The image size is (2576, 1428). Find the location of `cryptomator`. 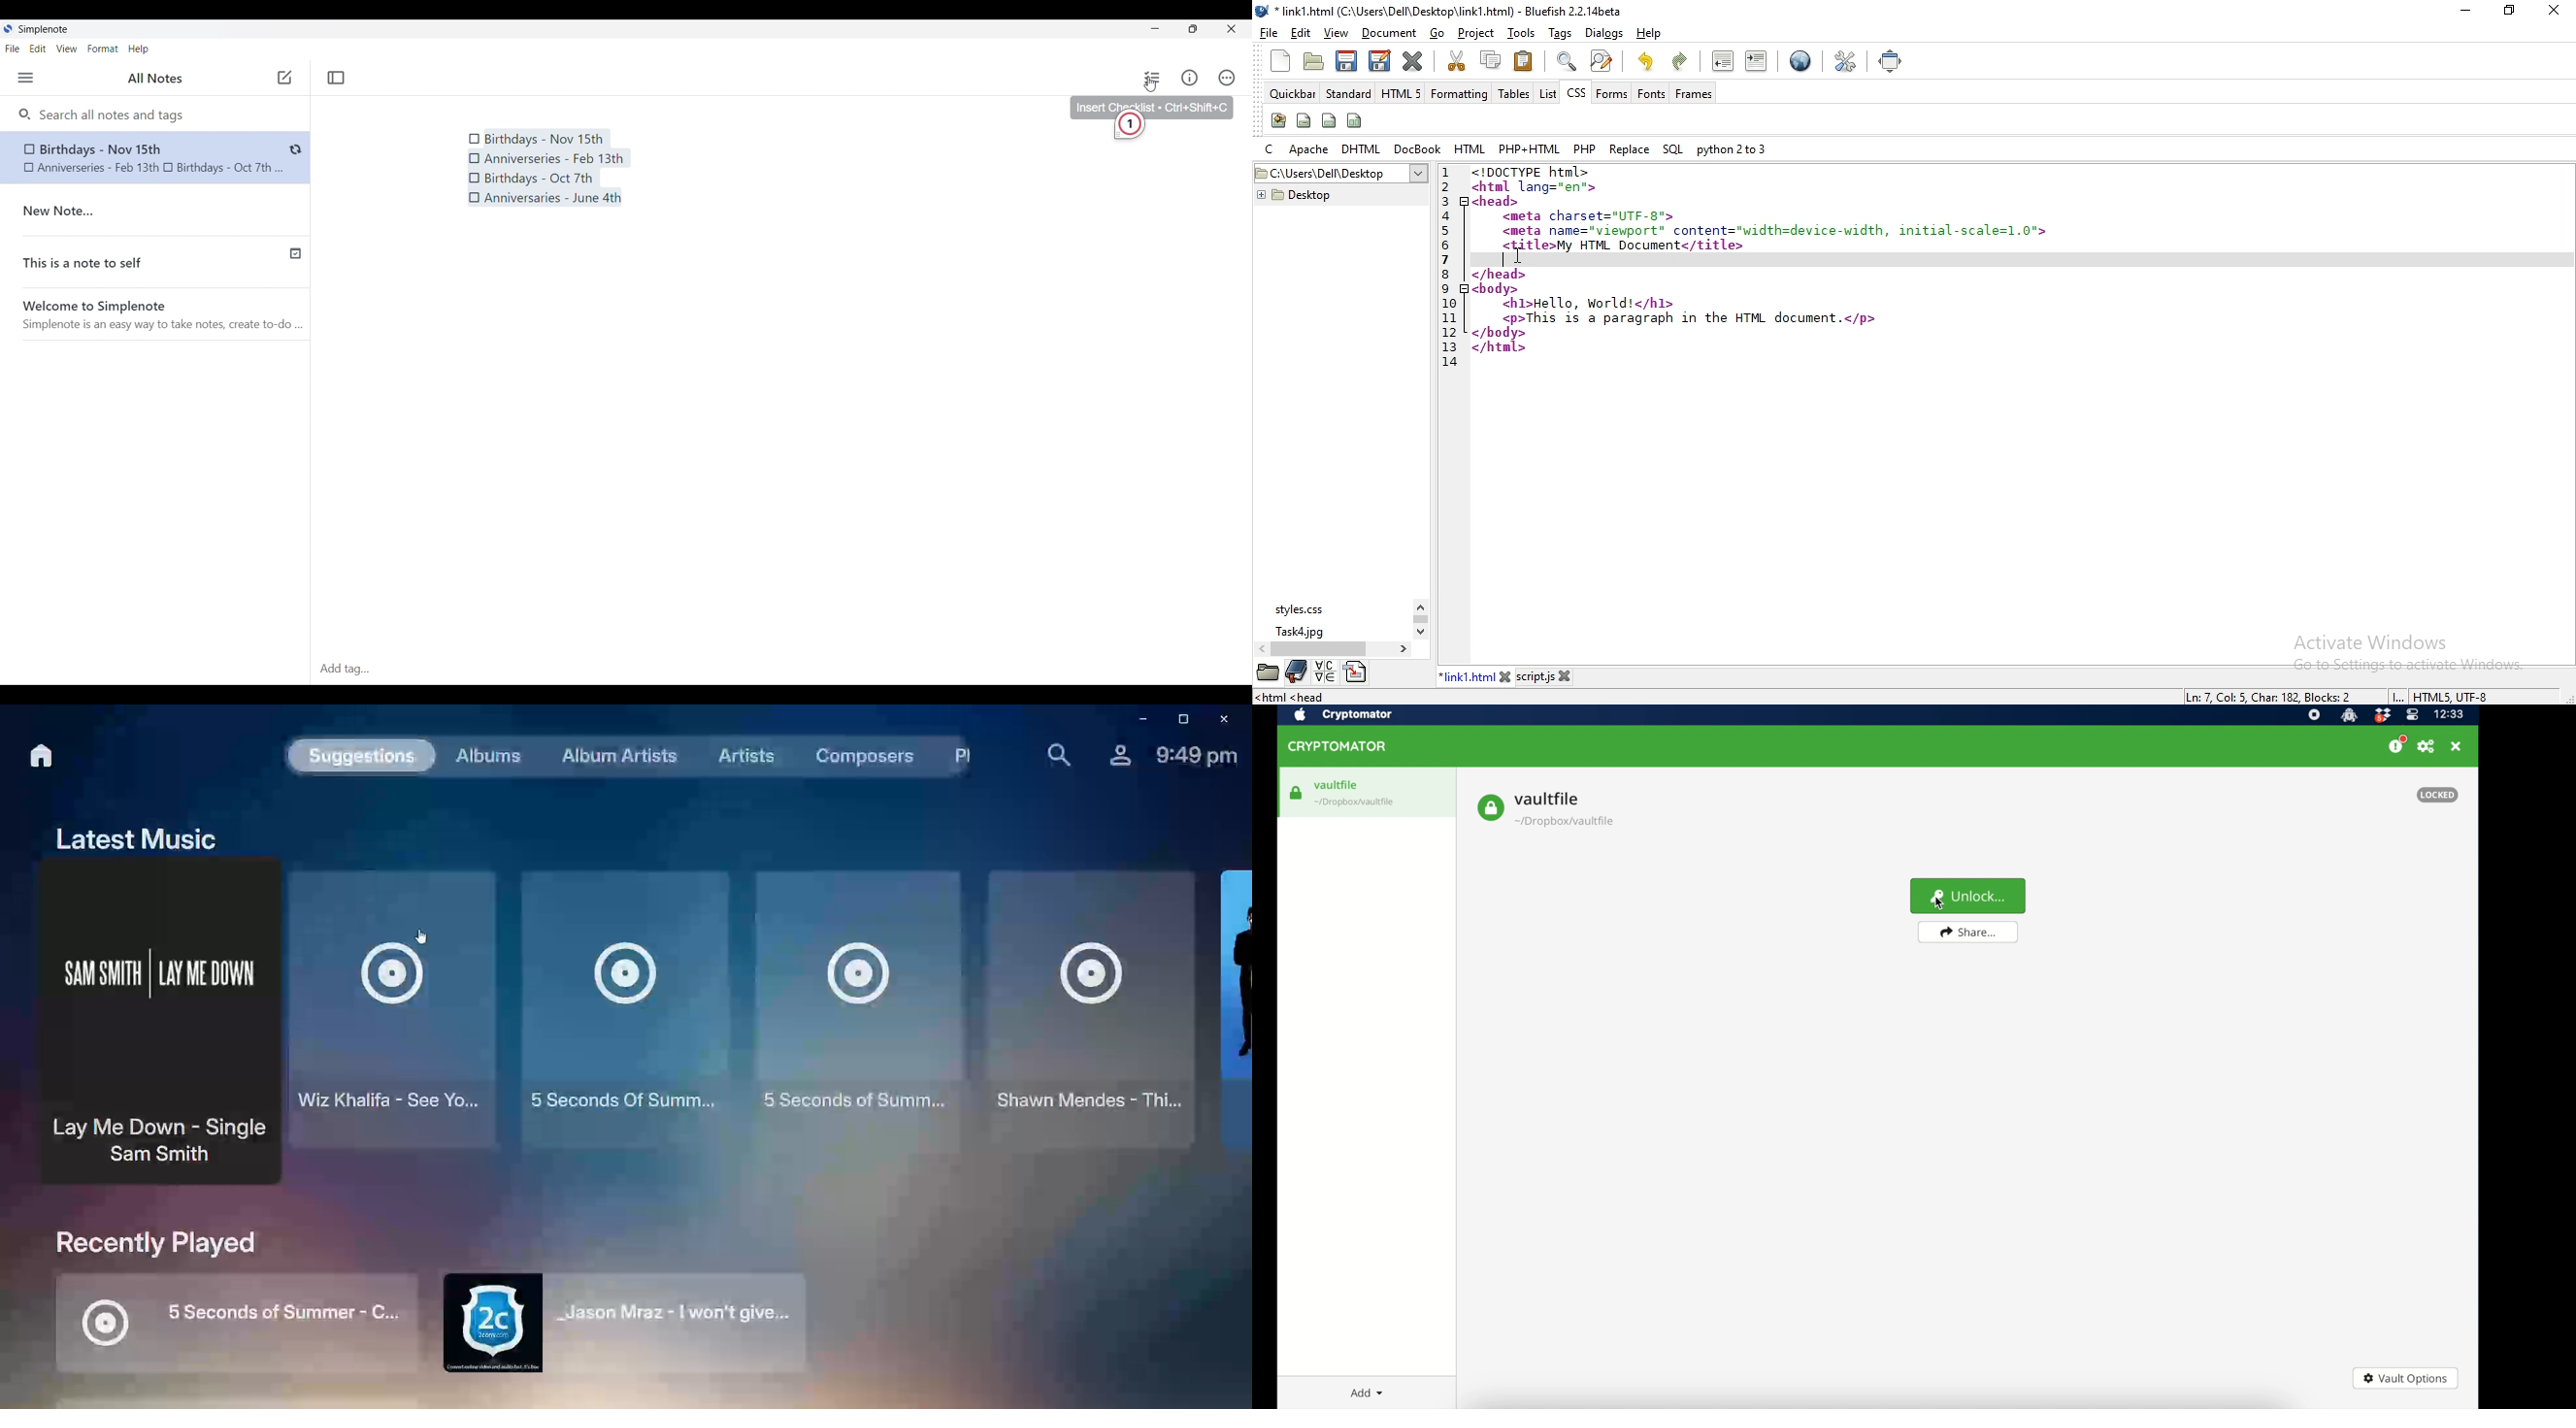

cryptomator is located at coordinates (1337, 746).